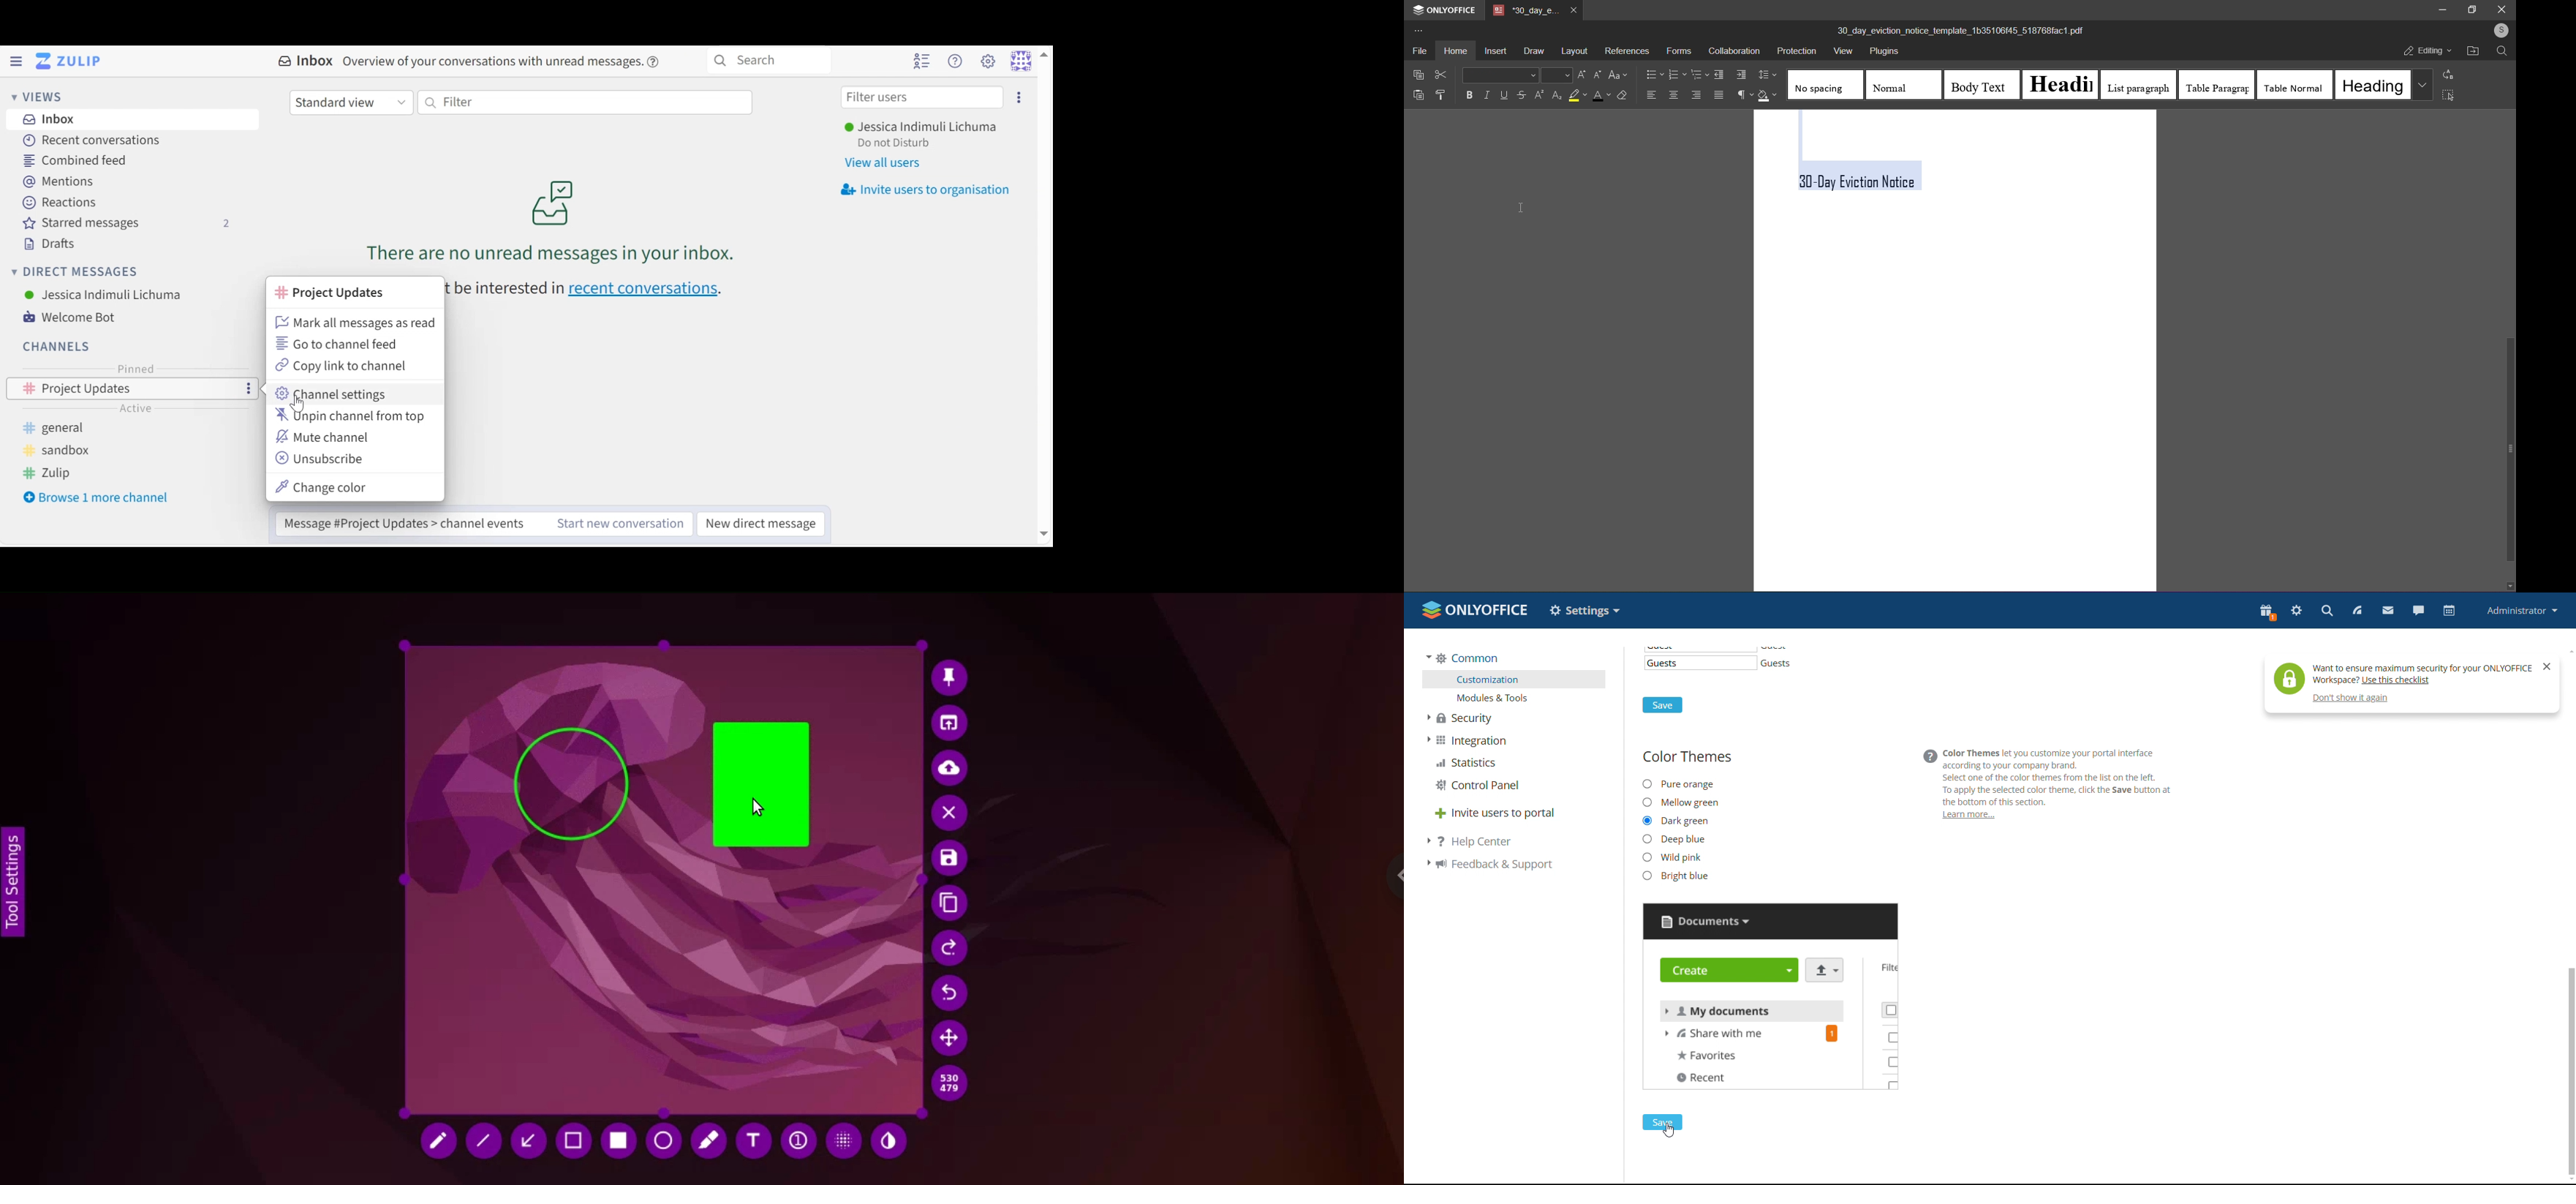  I want to click on font size, so click(1556, 75).